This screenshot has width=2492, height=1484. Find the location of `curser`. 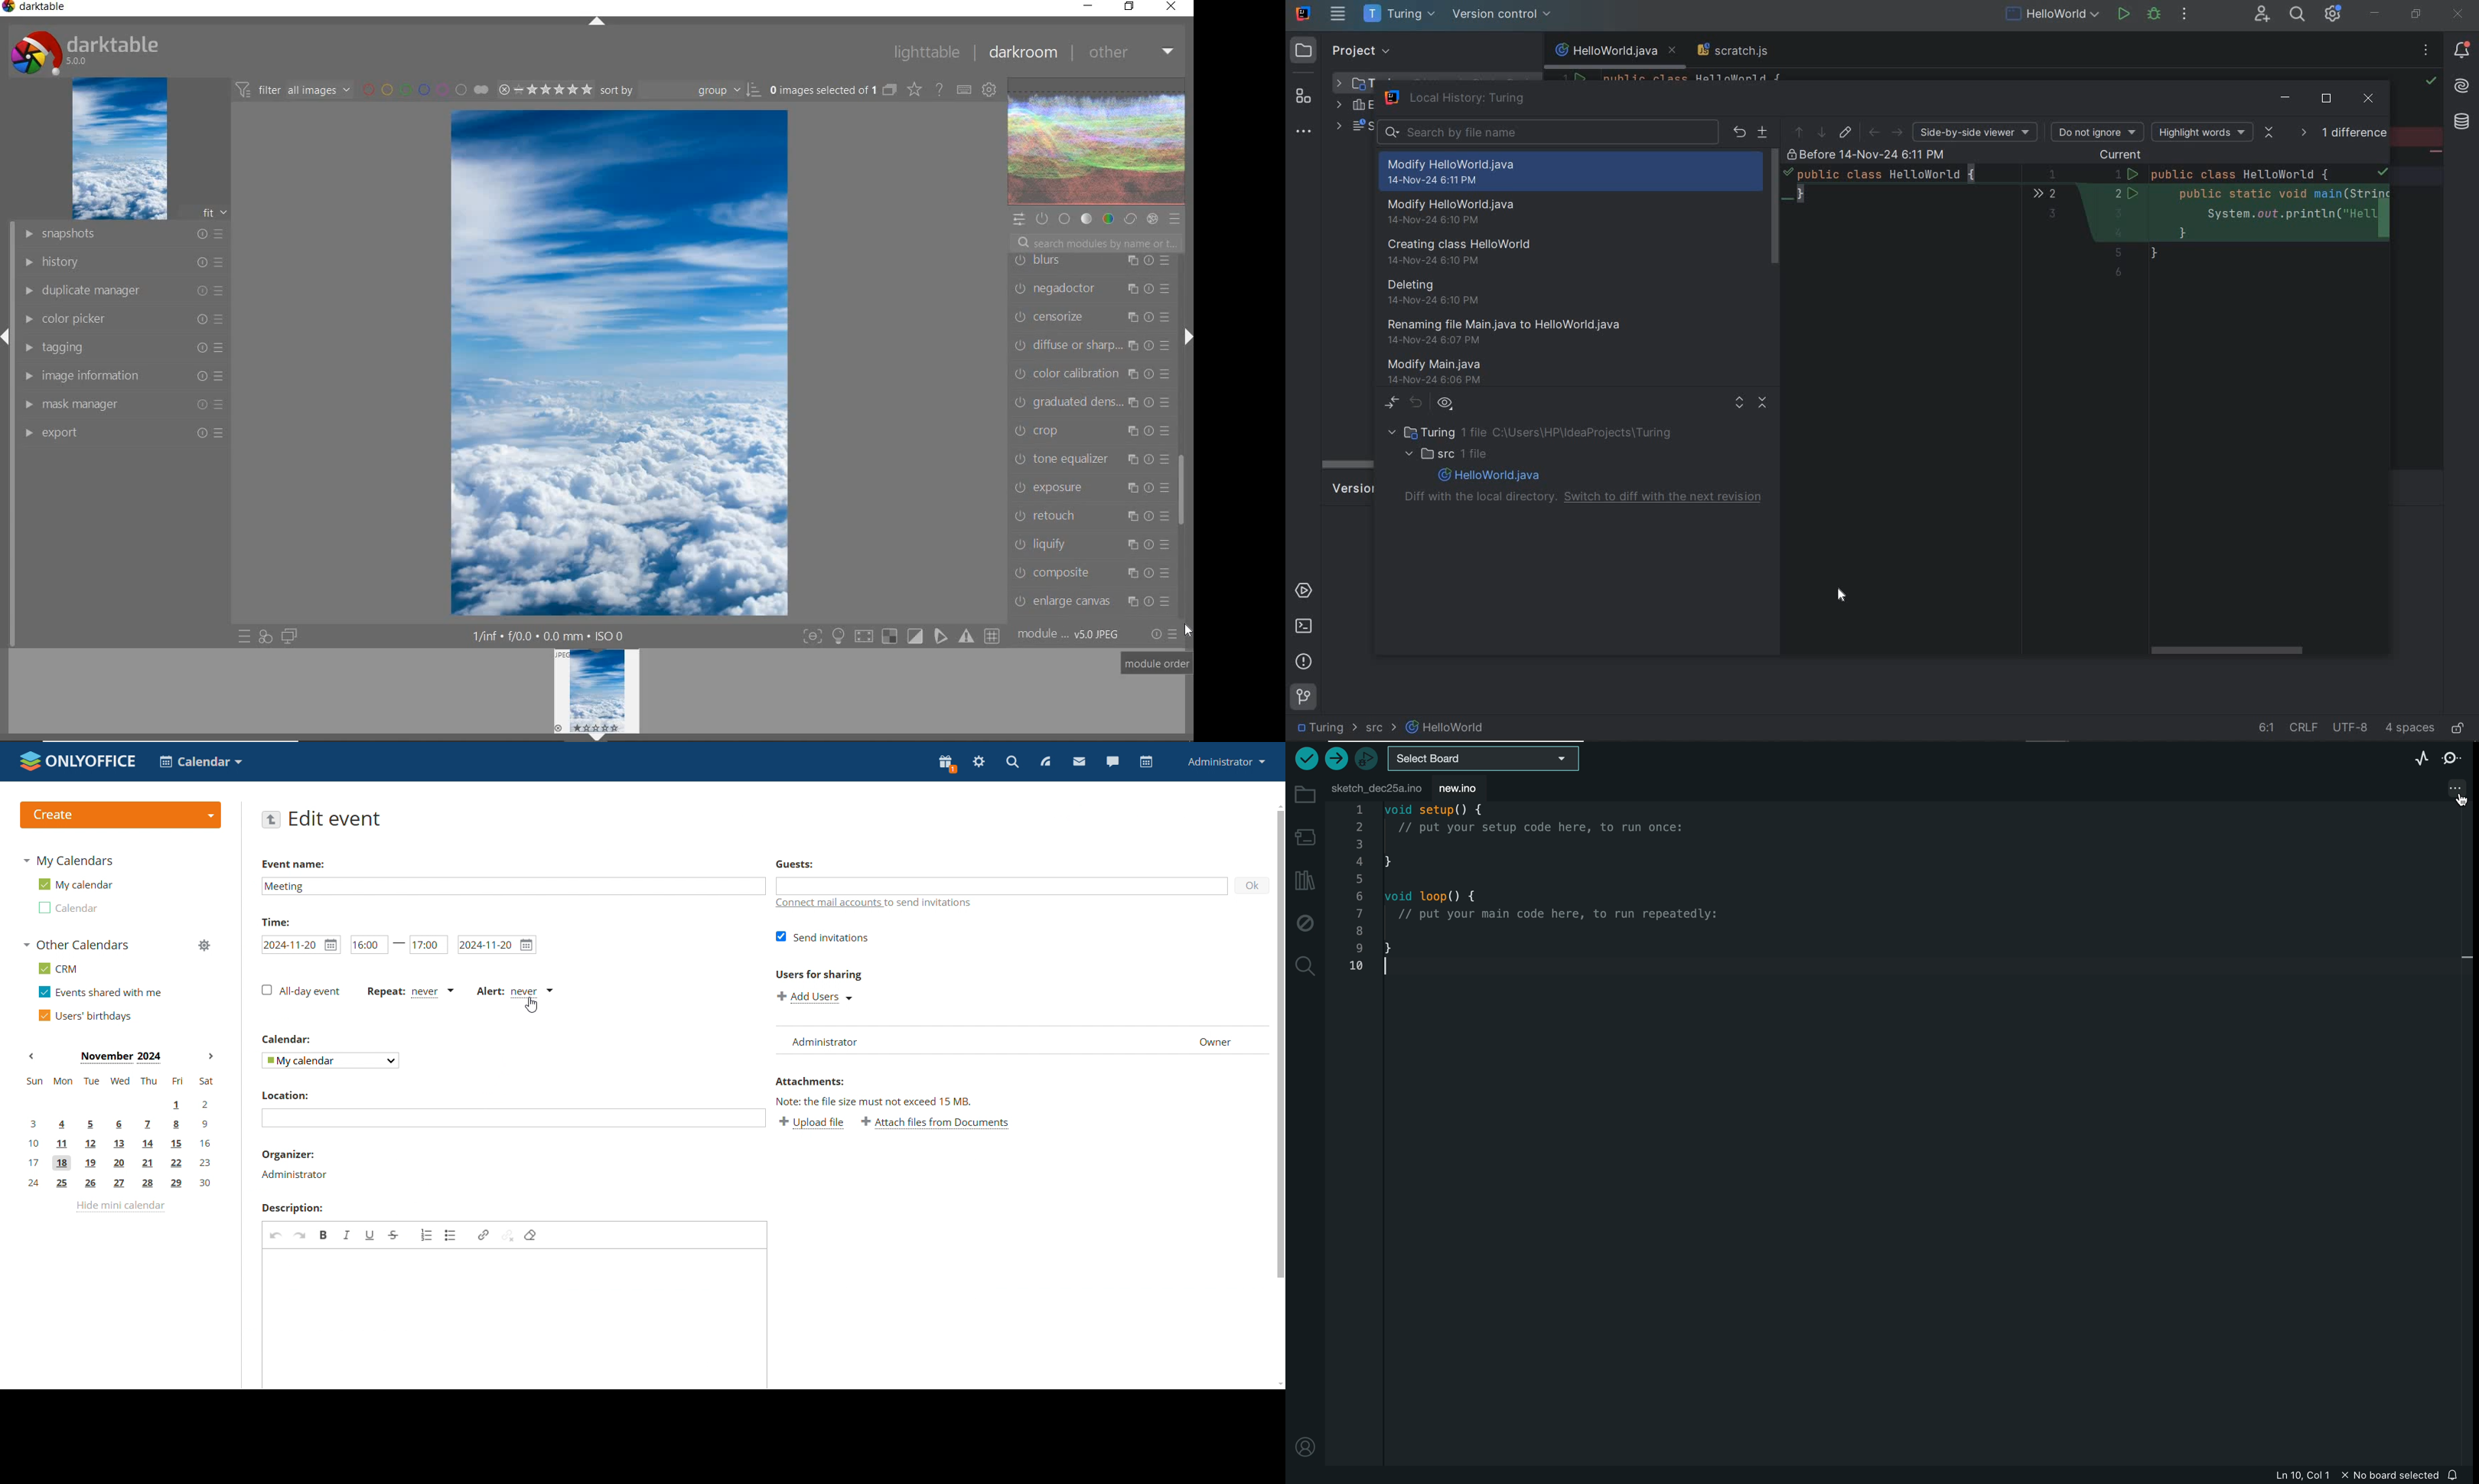

curser is located at coordinates (2456, 800).